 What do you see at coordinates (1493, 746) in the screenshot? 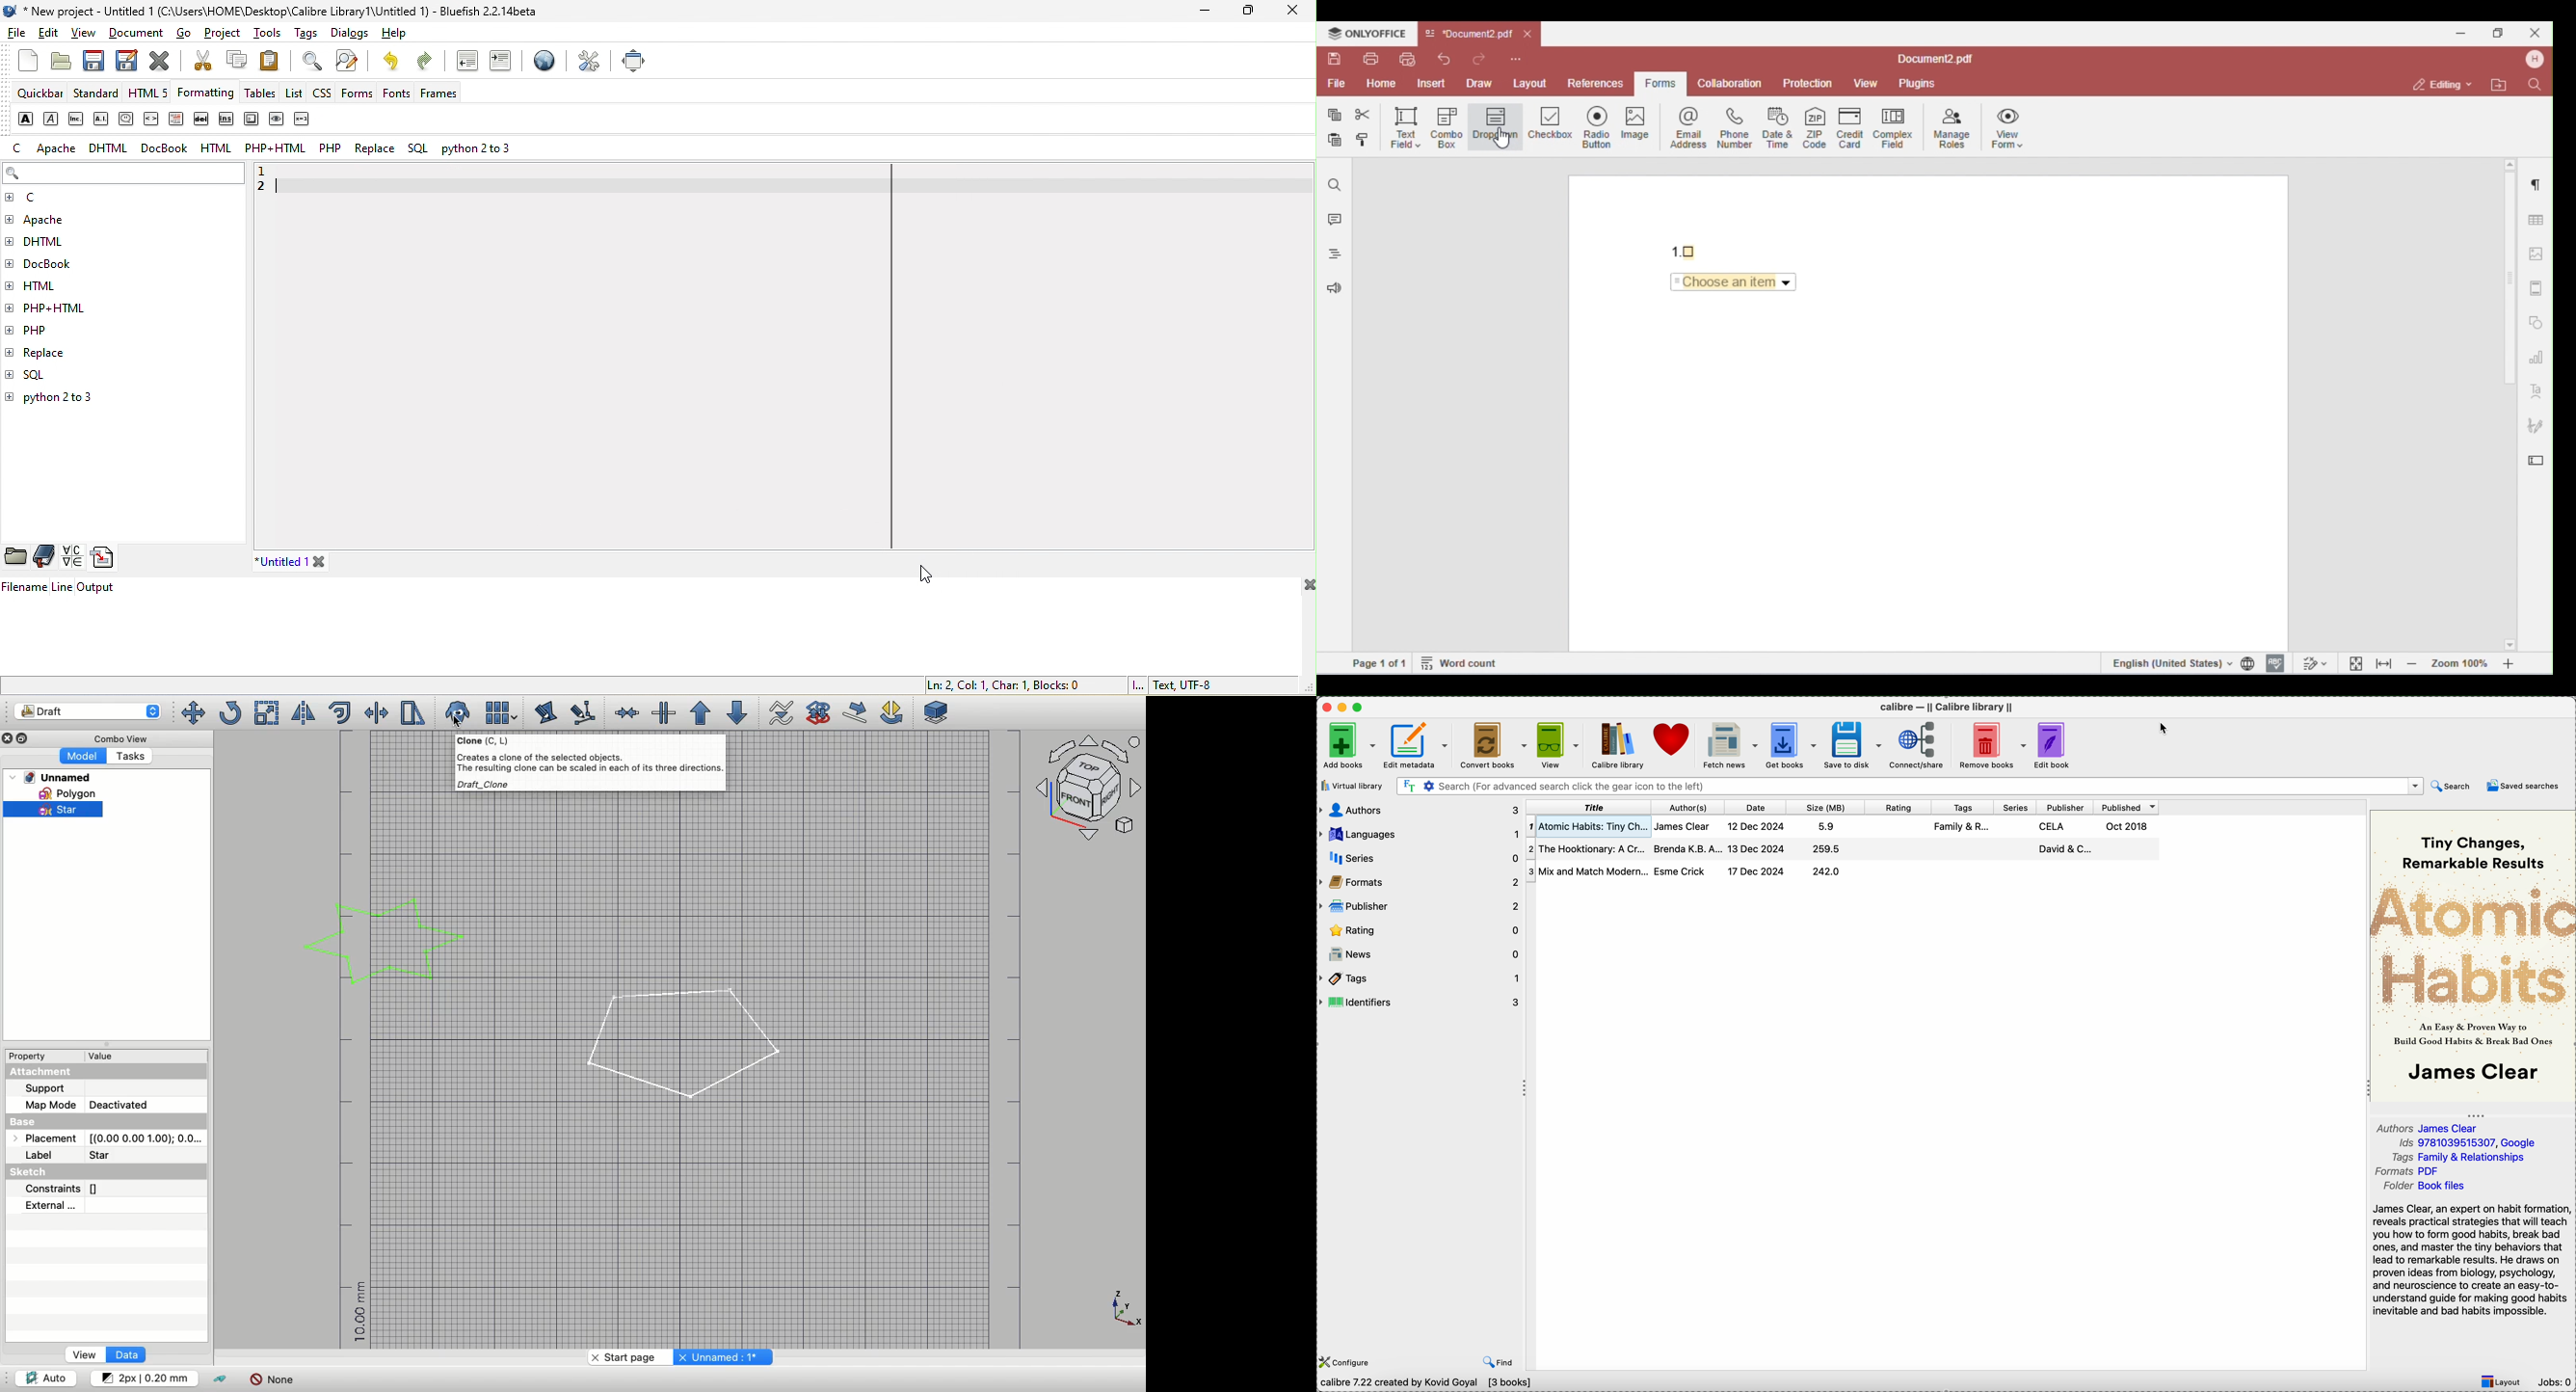
I see `convert books` at bounding box center [1493, 746].